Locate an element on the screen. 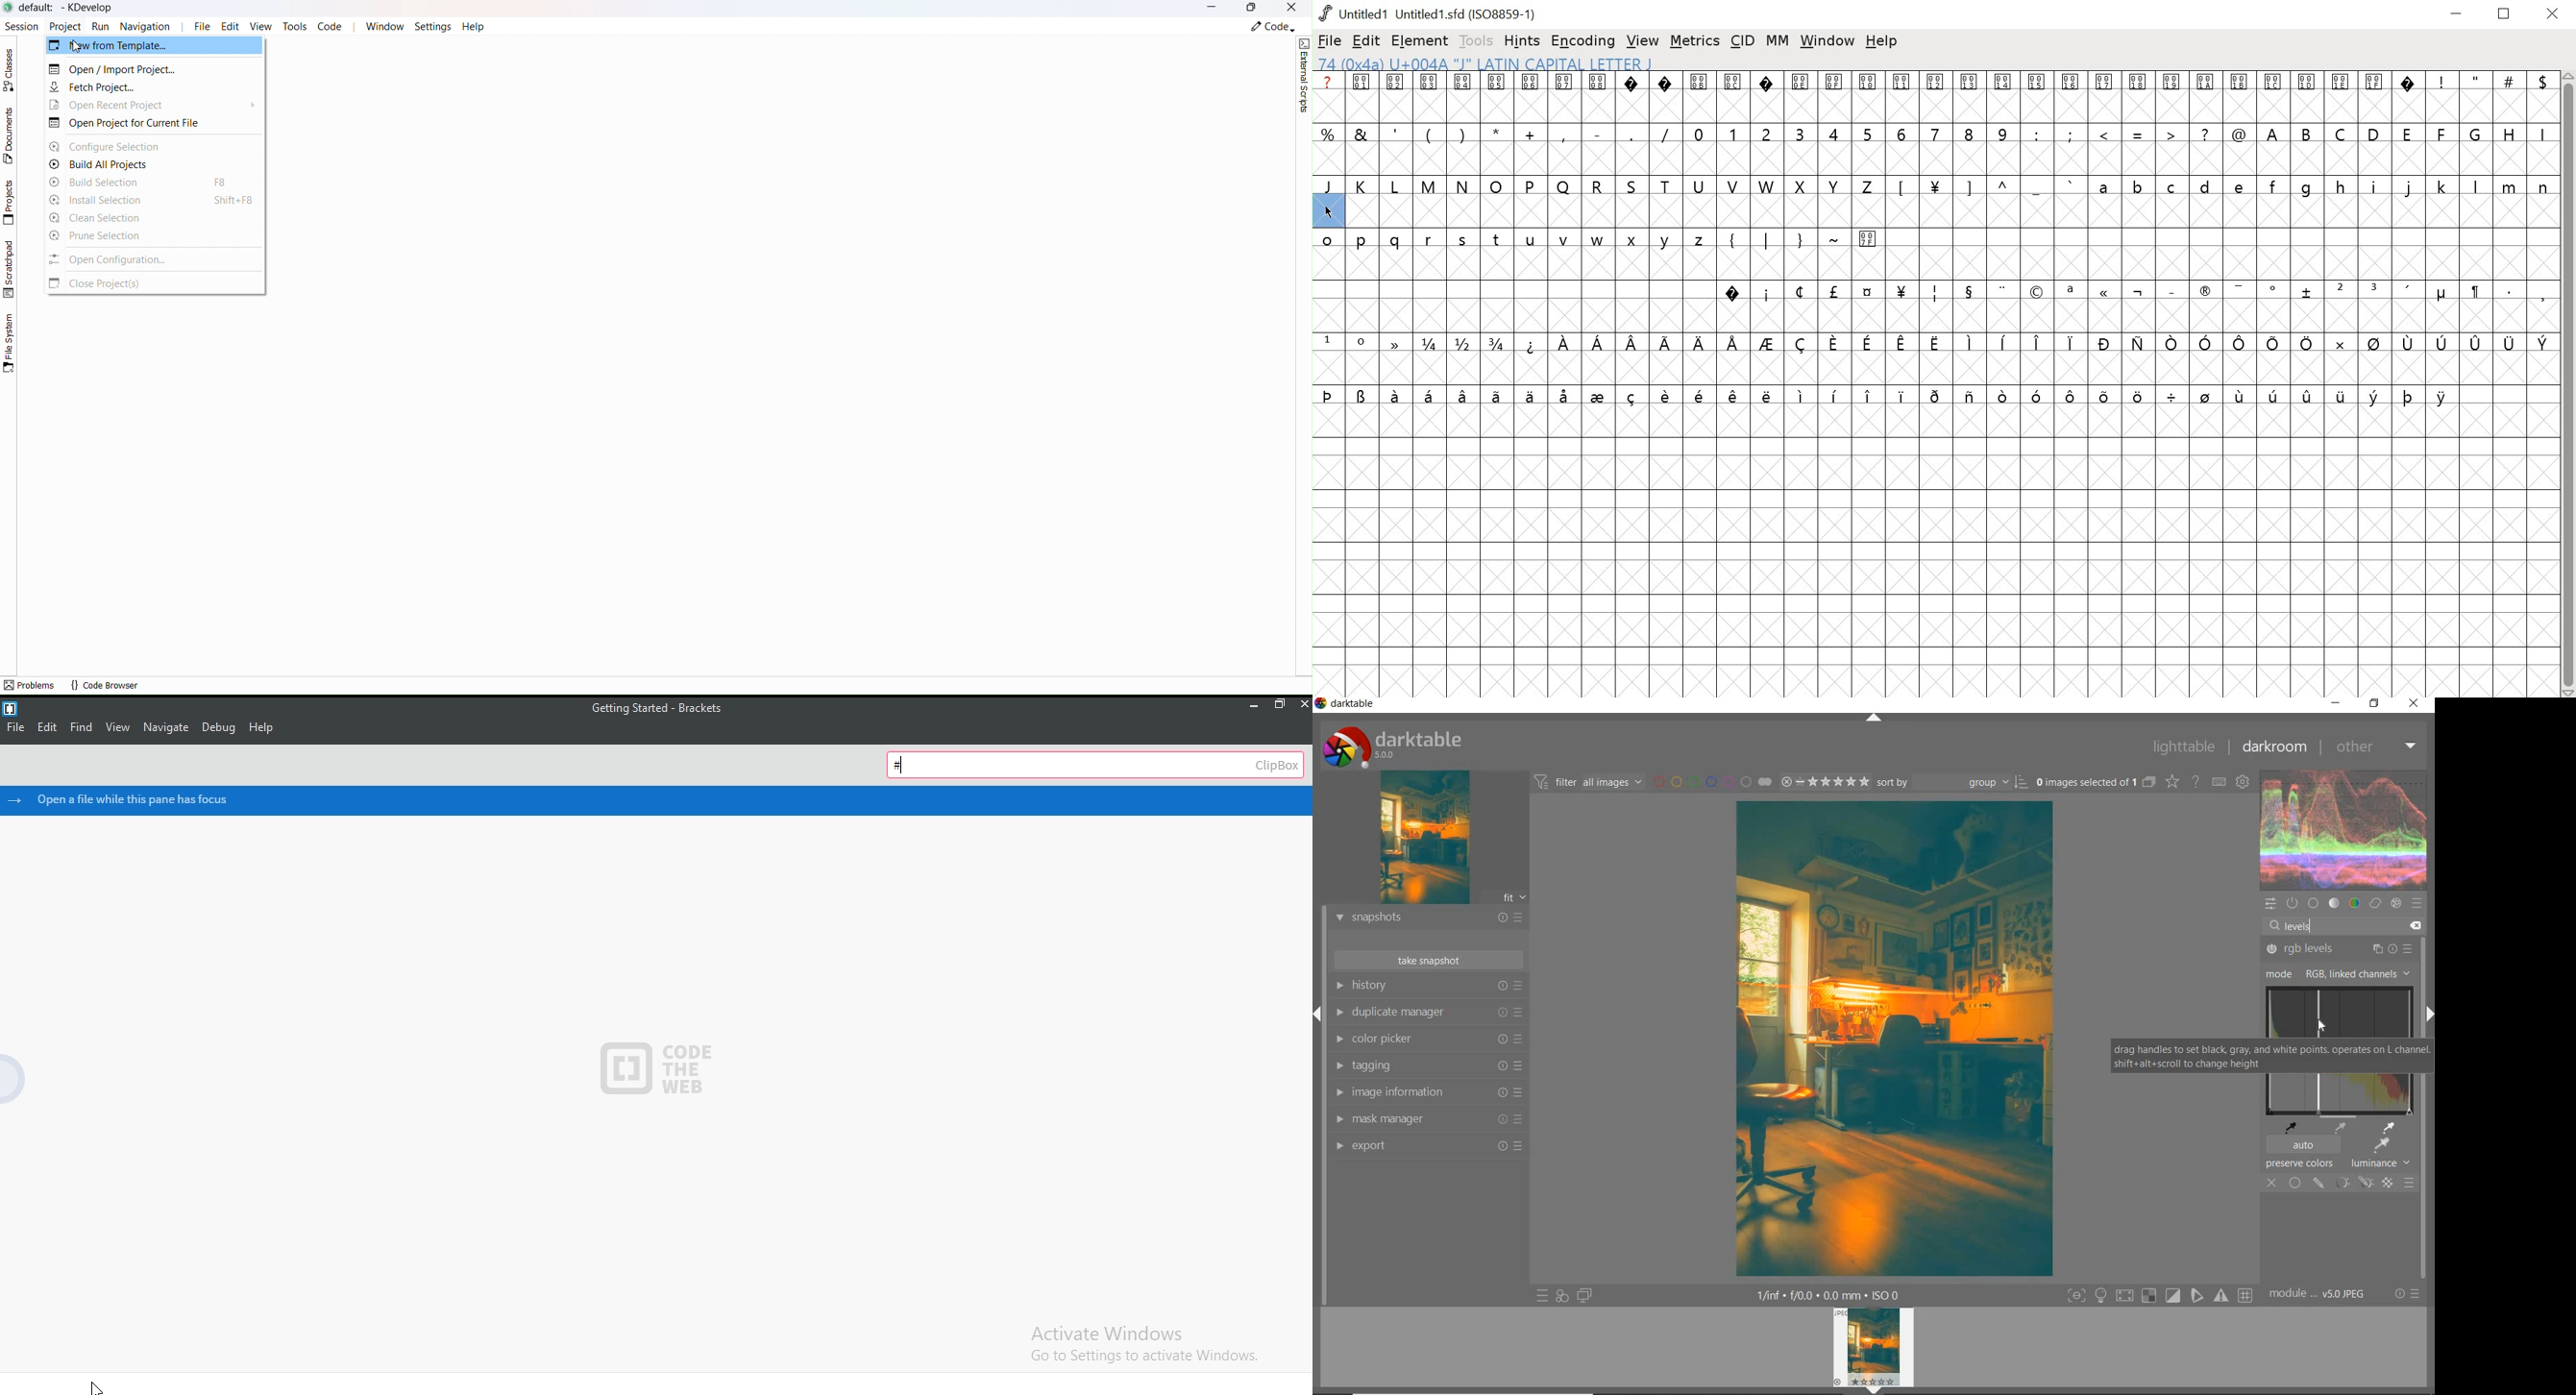 This screenshot has height=1400, width=2576. symbols is located at coordinates (1889, 396).